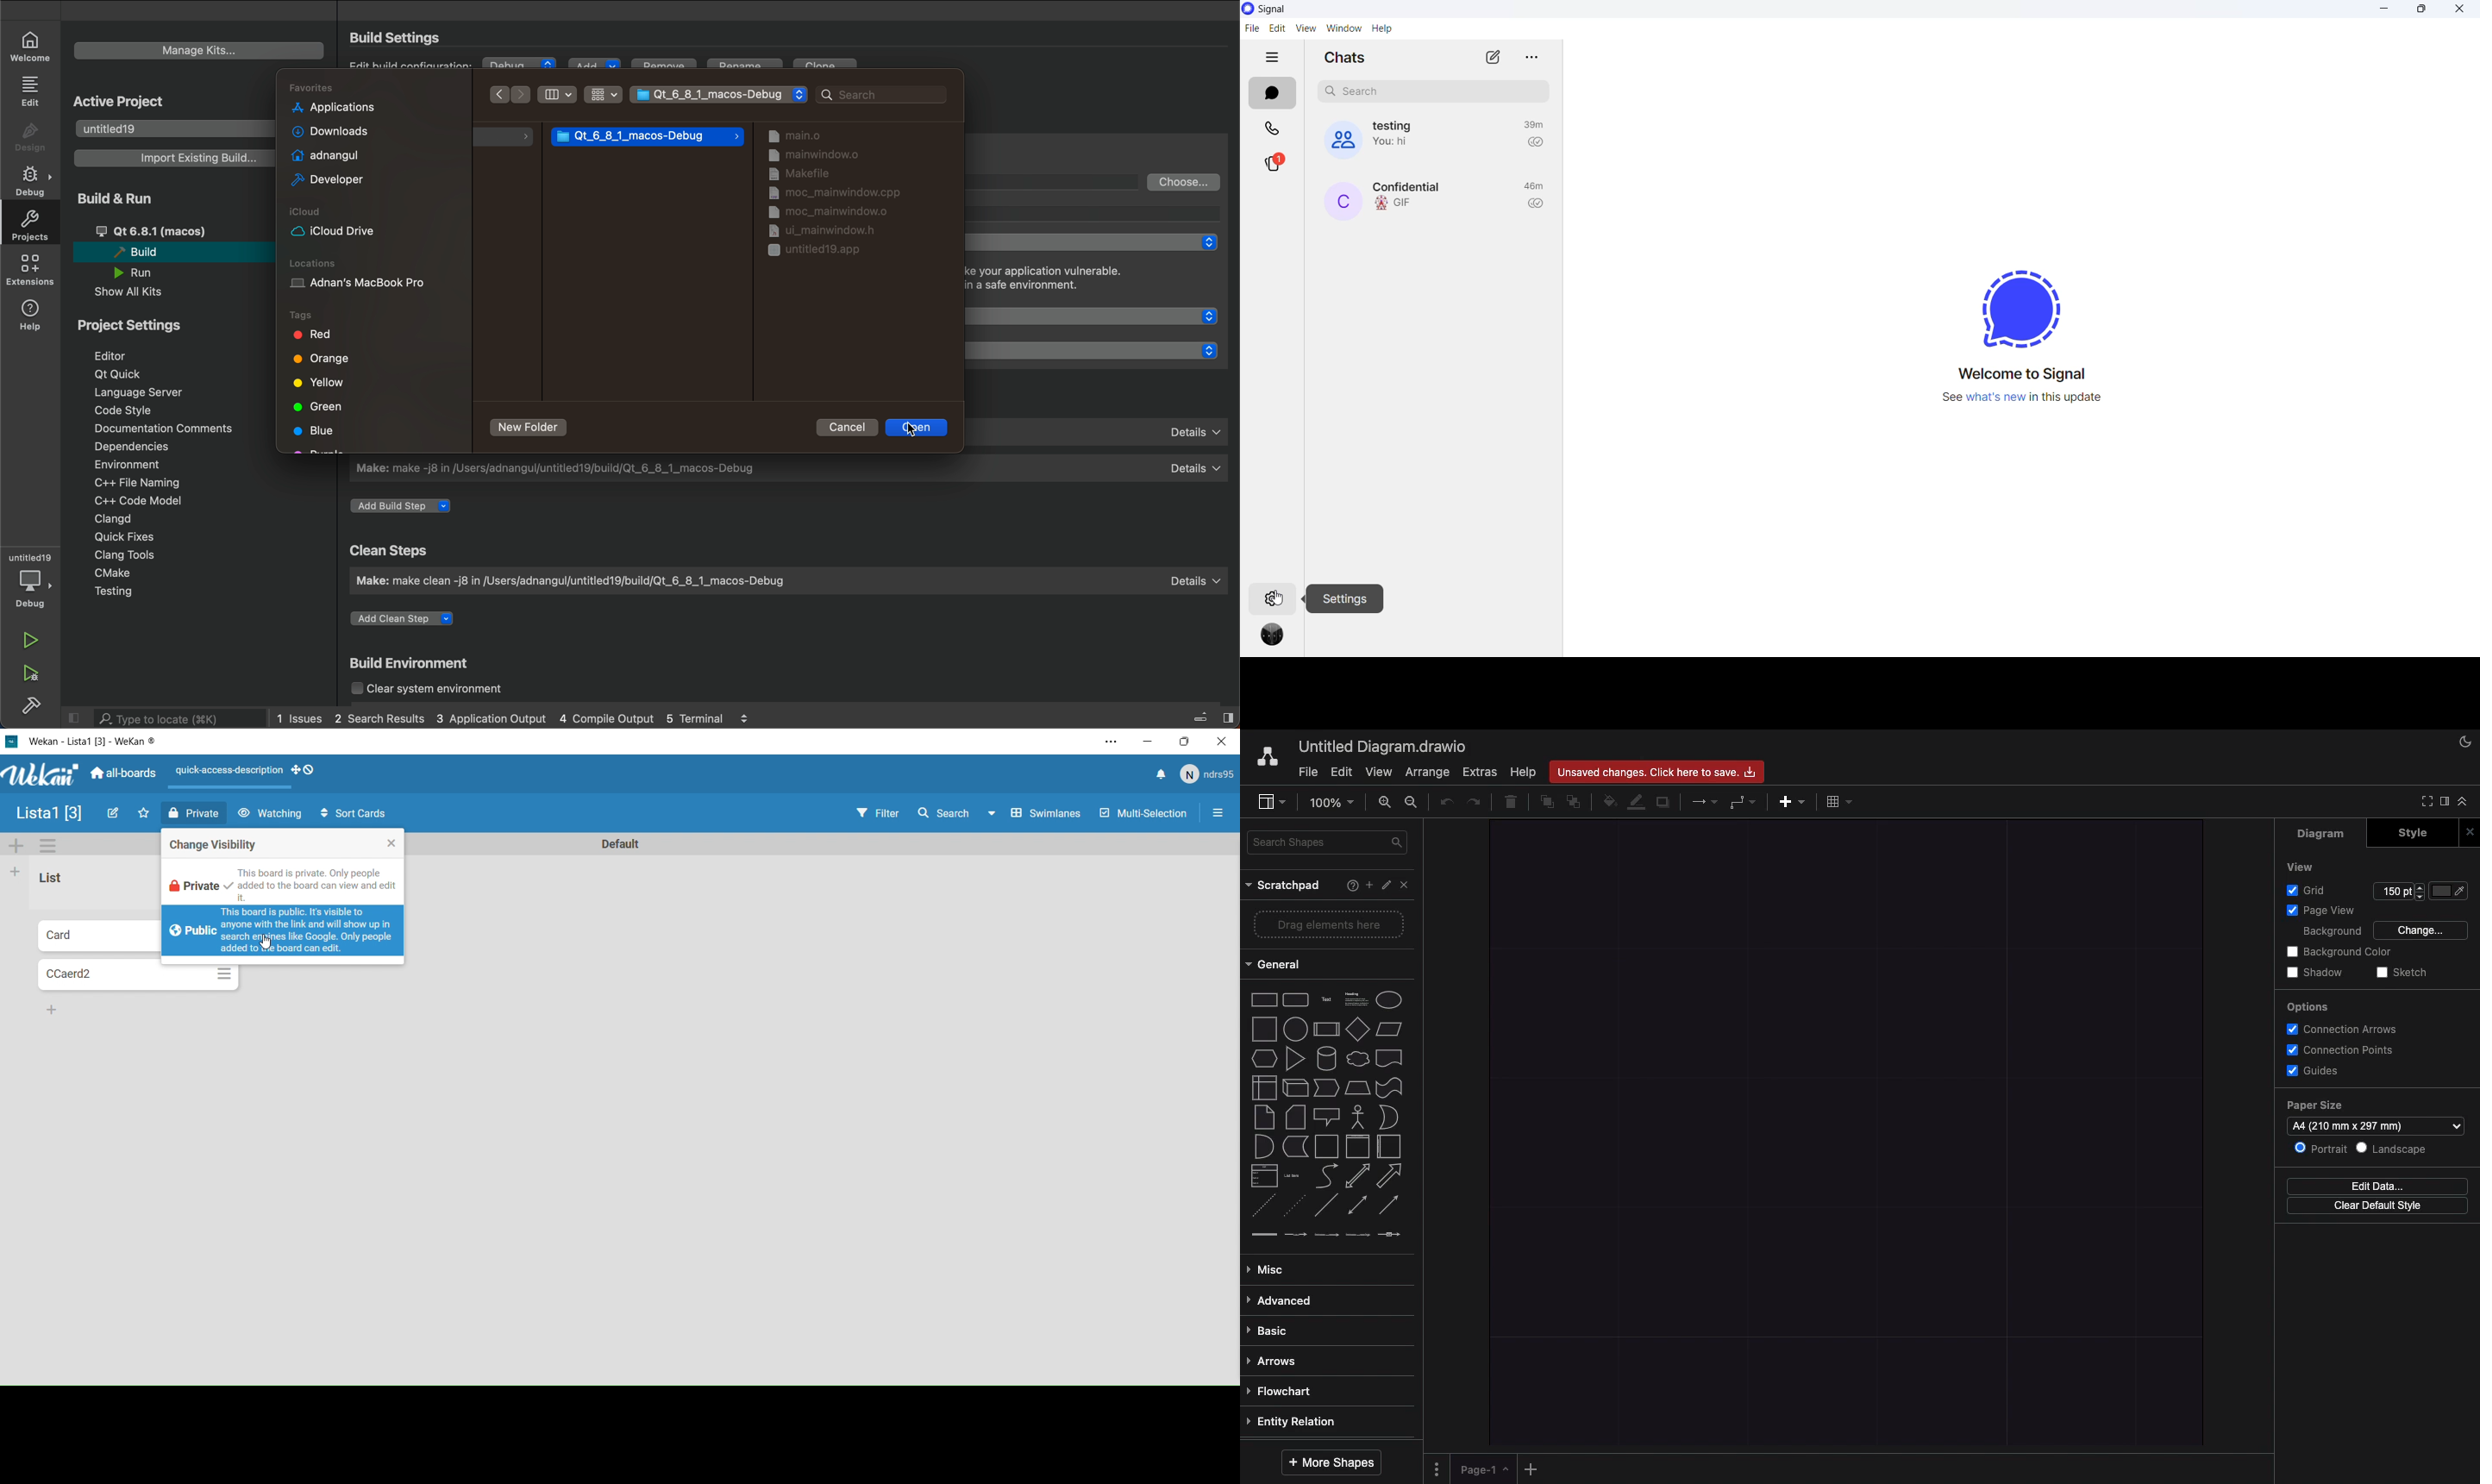 This screenshot has width=2492, height=1484. Describe the element at coordinates (1184, 182) in the screenshot. I see `choose` at that location.